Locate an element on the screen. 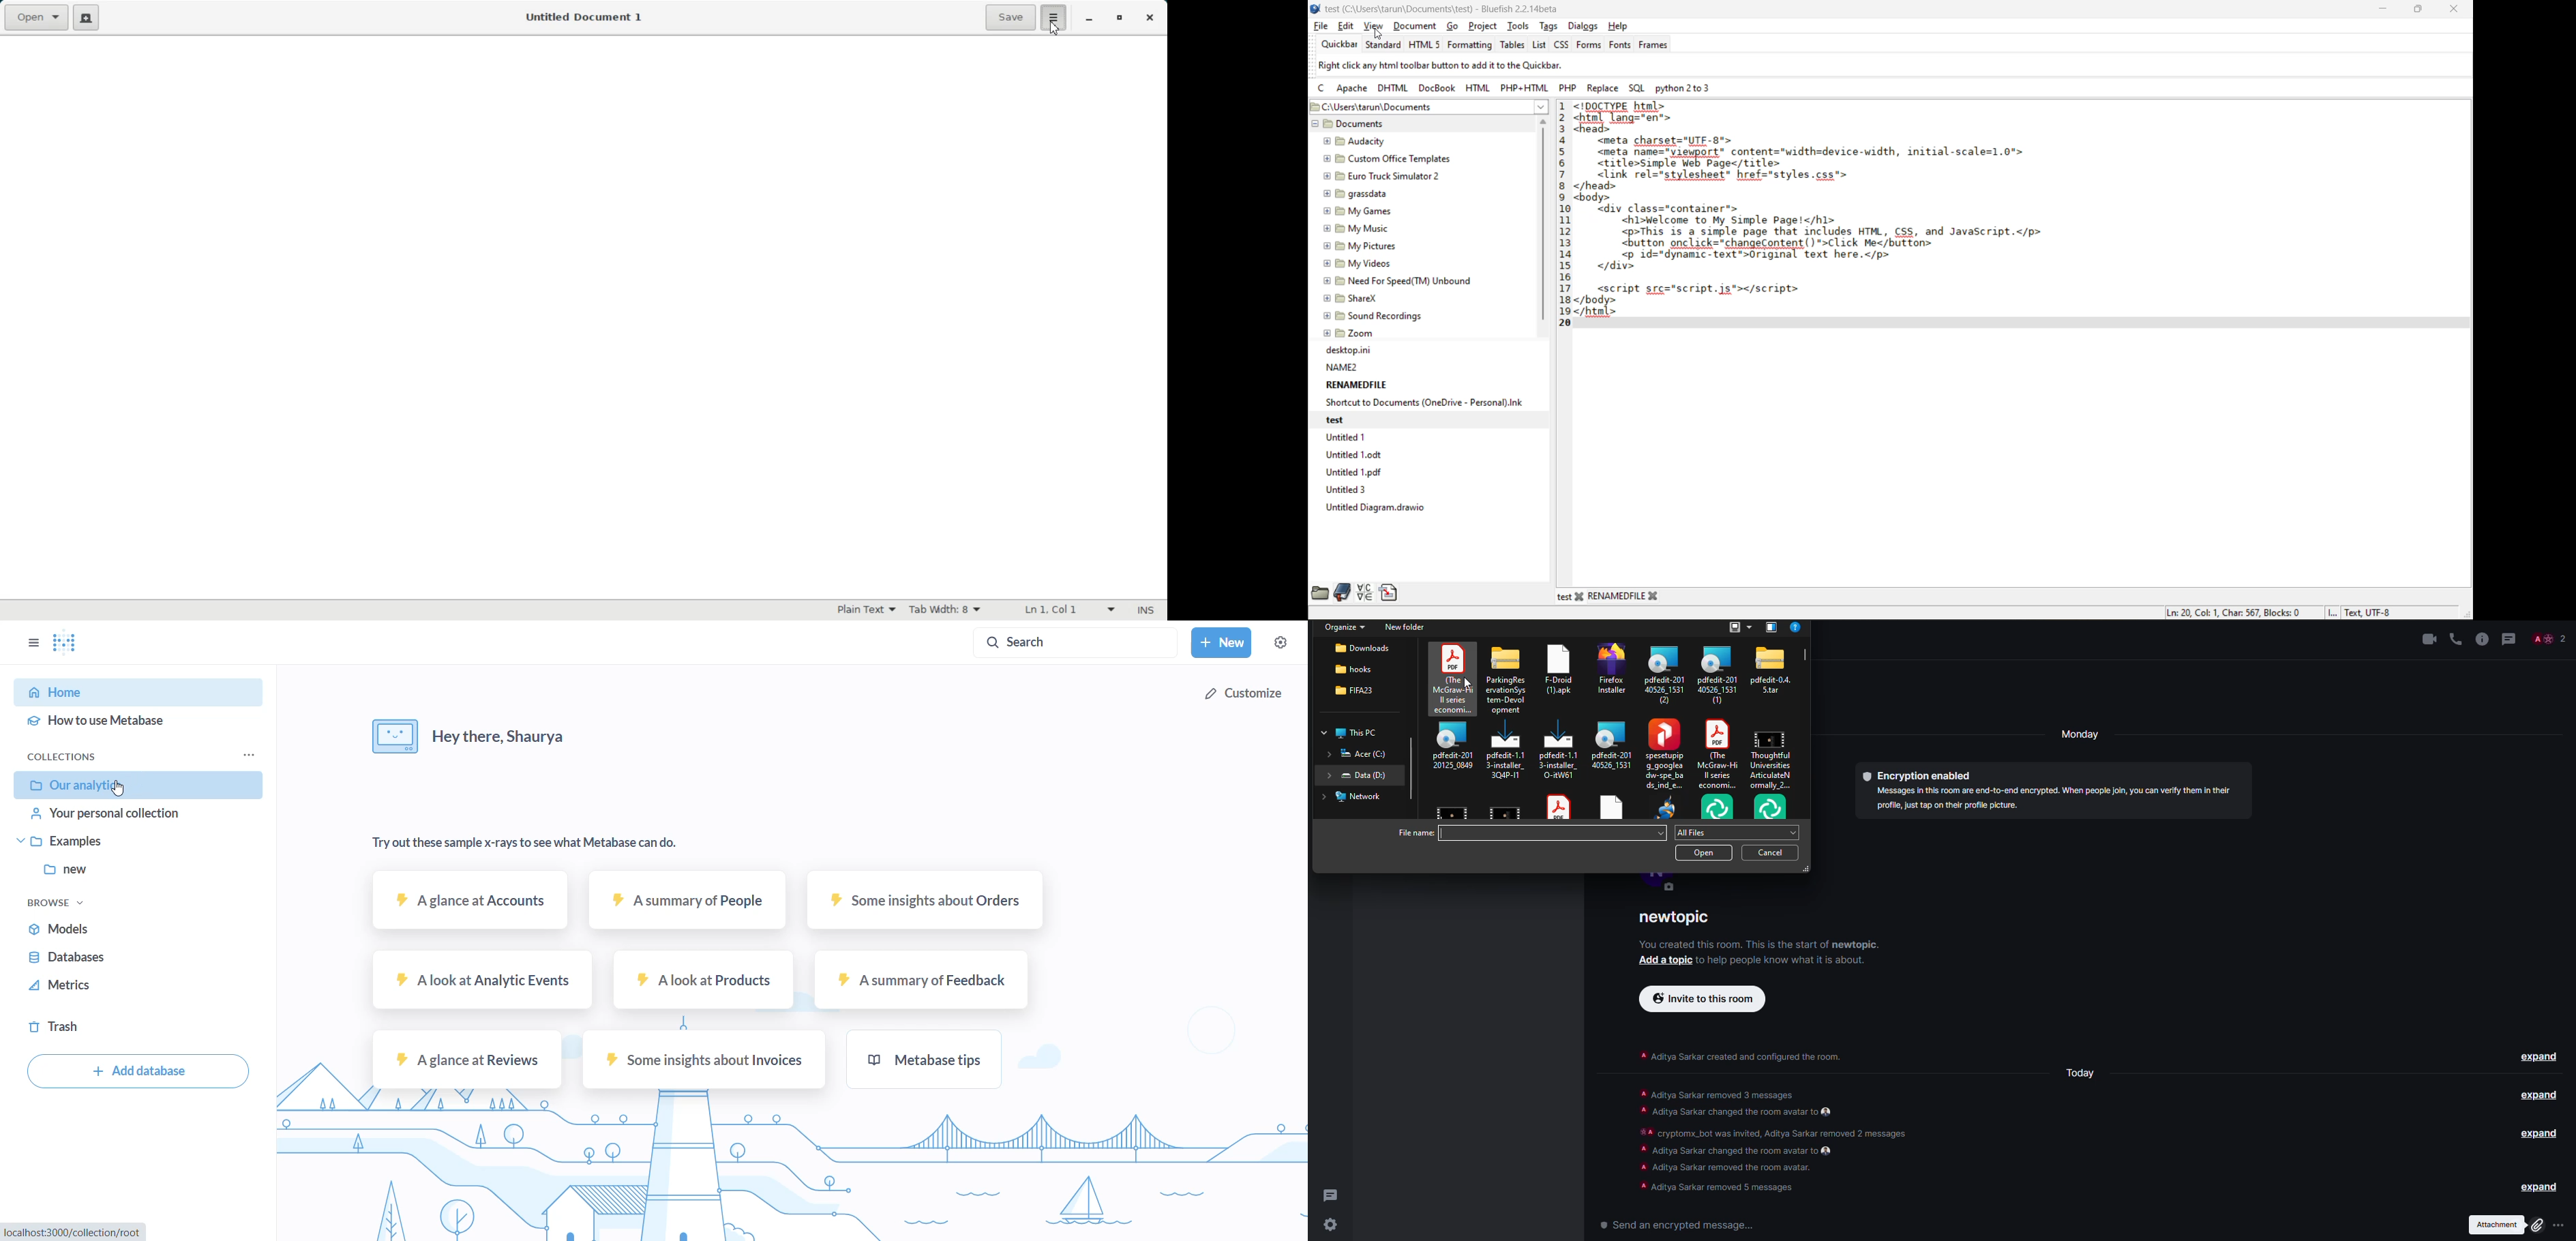  file name and app name is located at coordinates (1450, 9).